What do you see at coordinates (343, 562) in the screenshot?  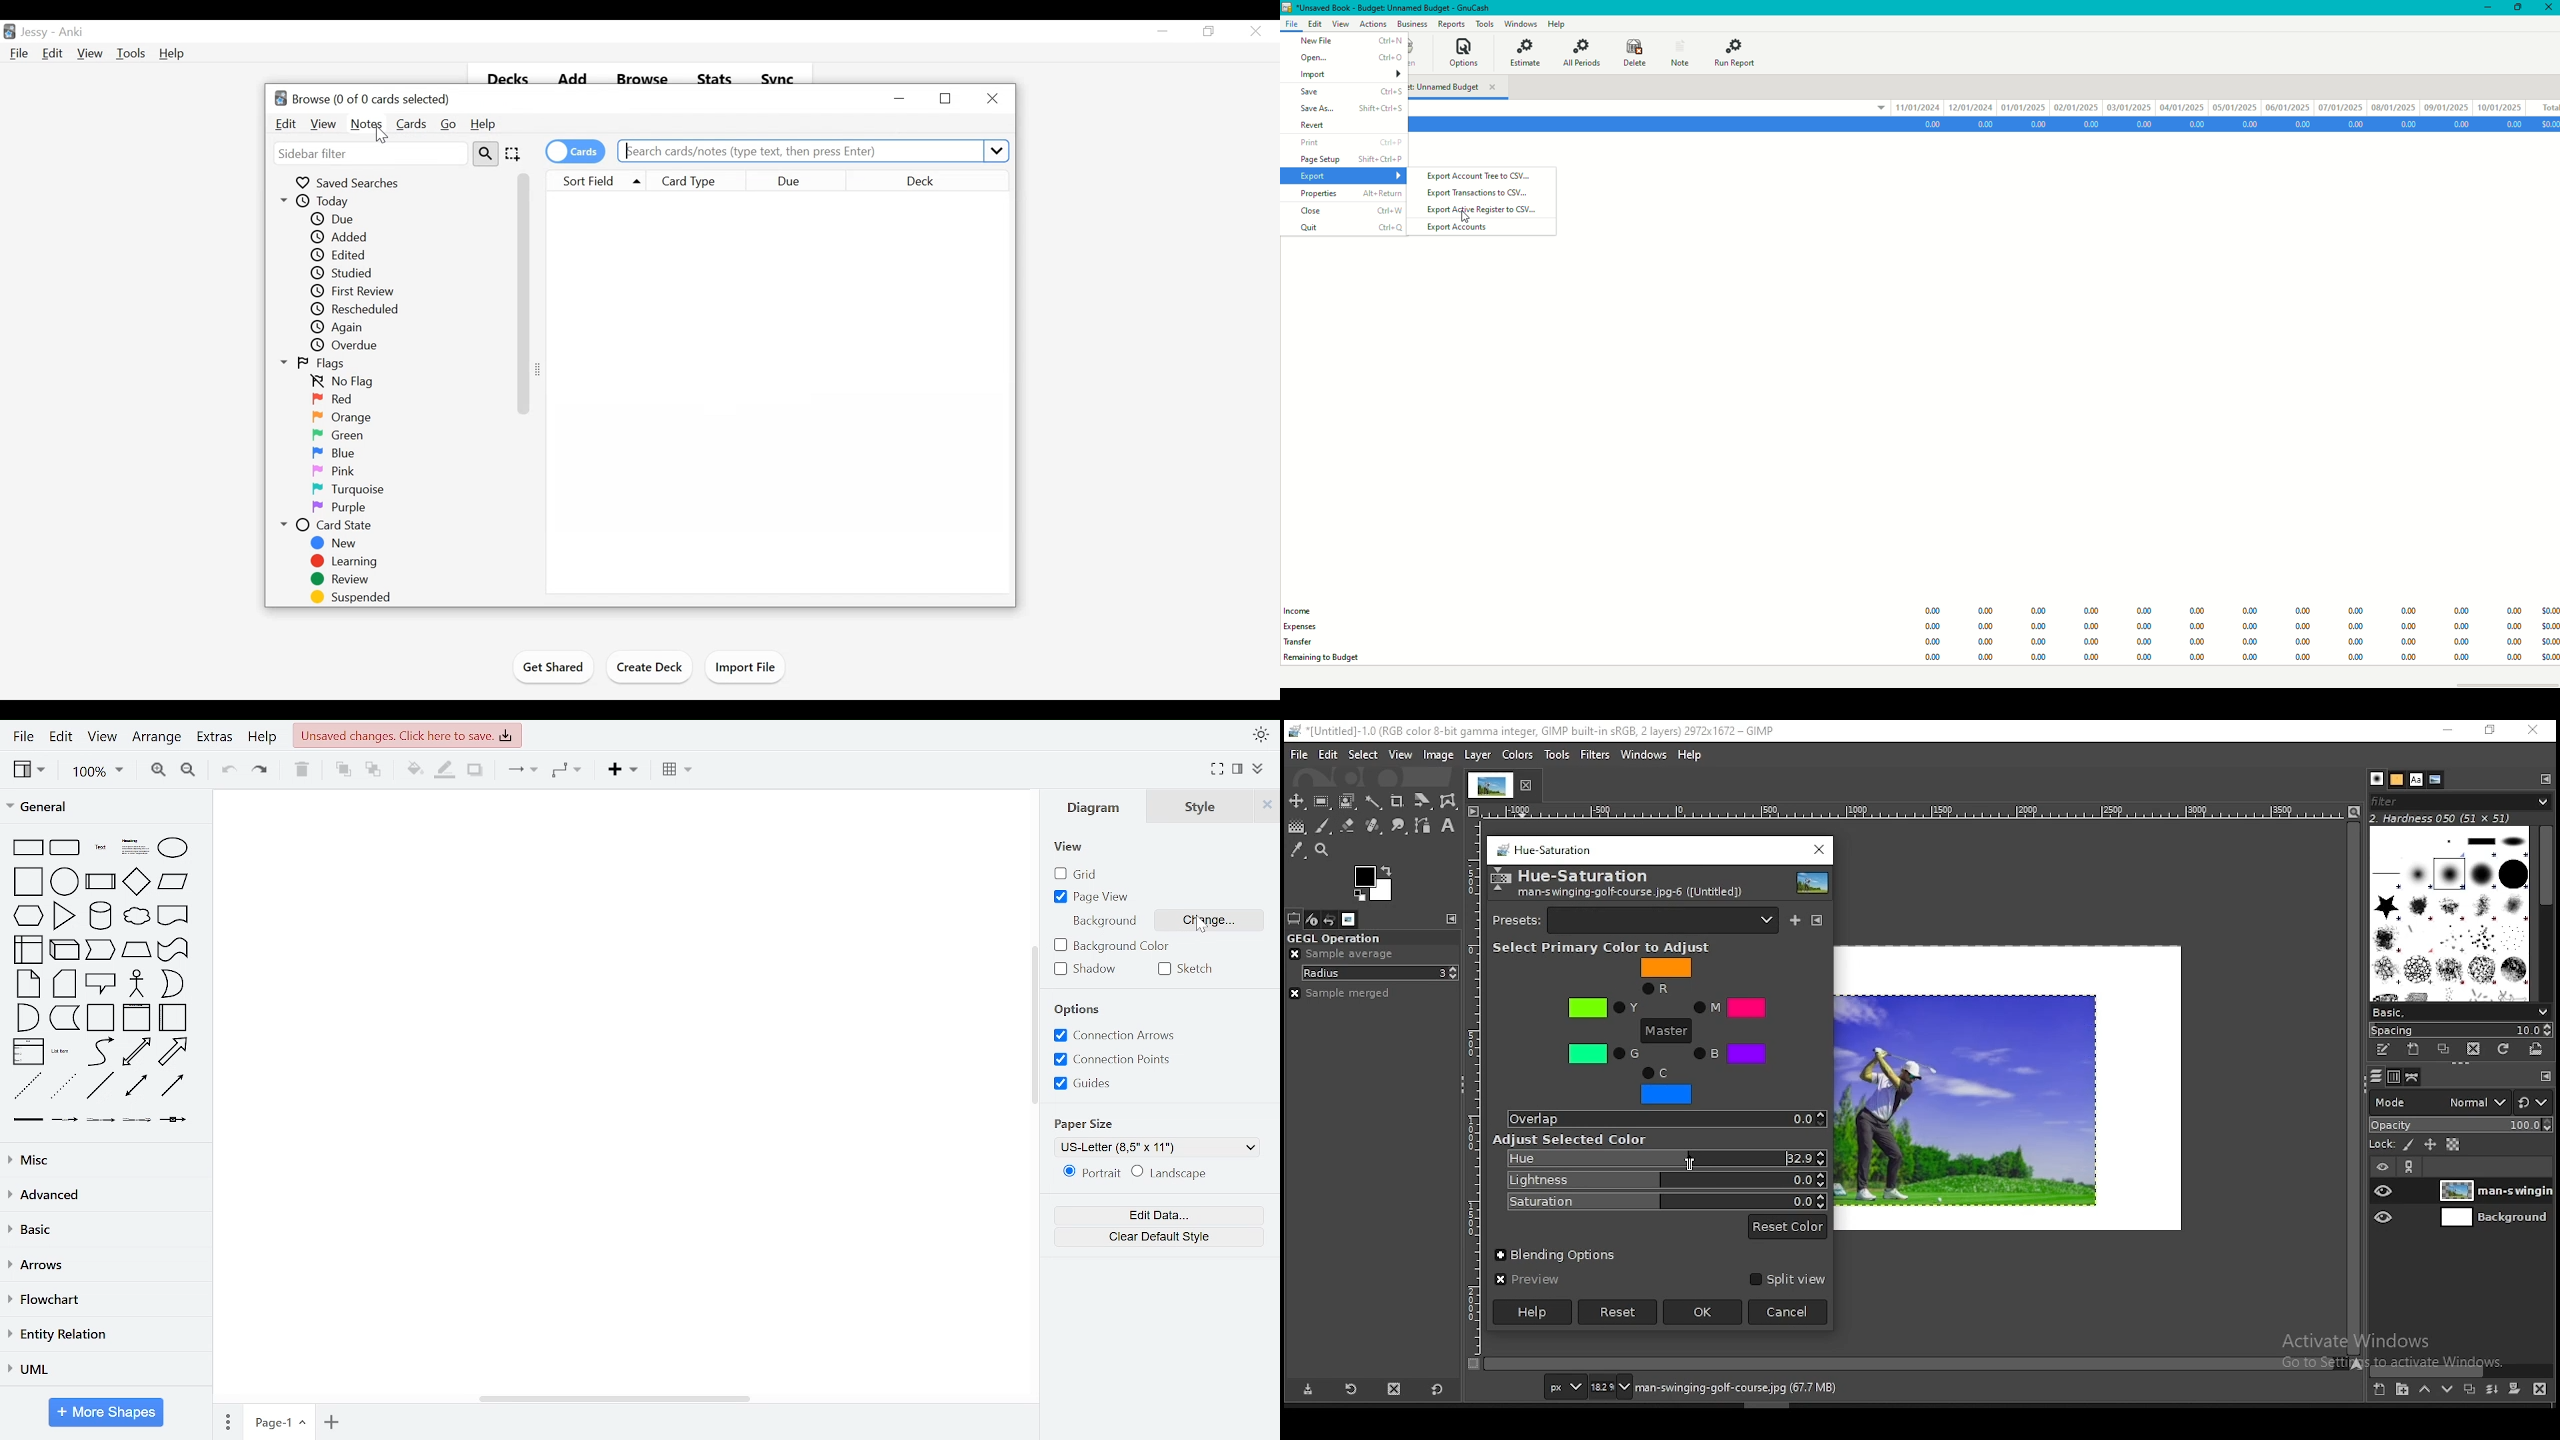 I see `Learning` at bounding box center [343, 562].